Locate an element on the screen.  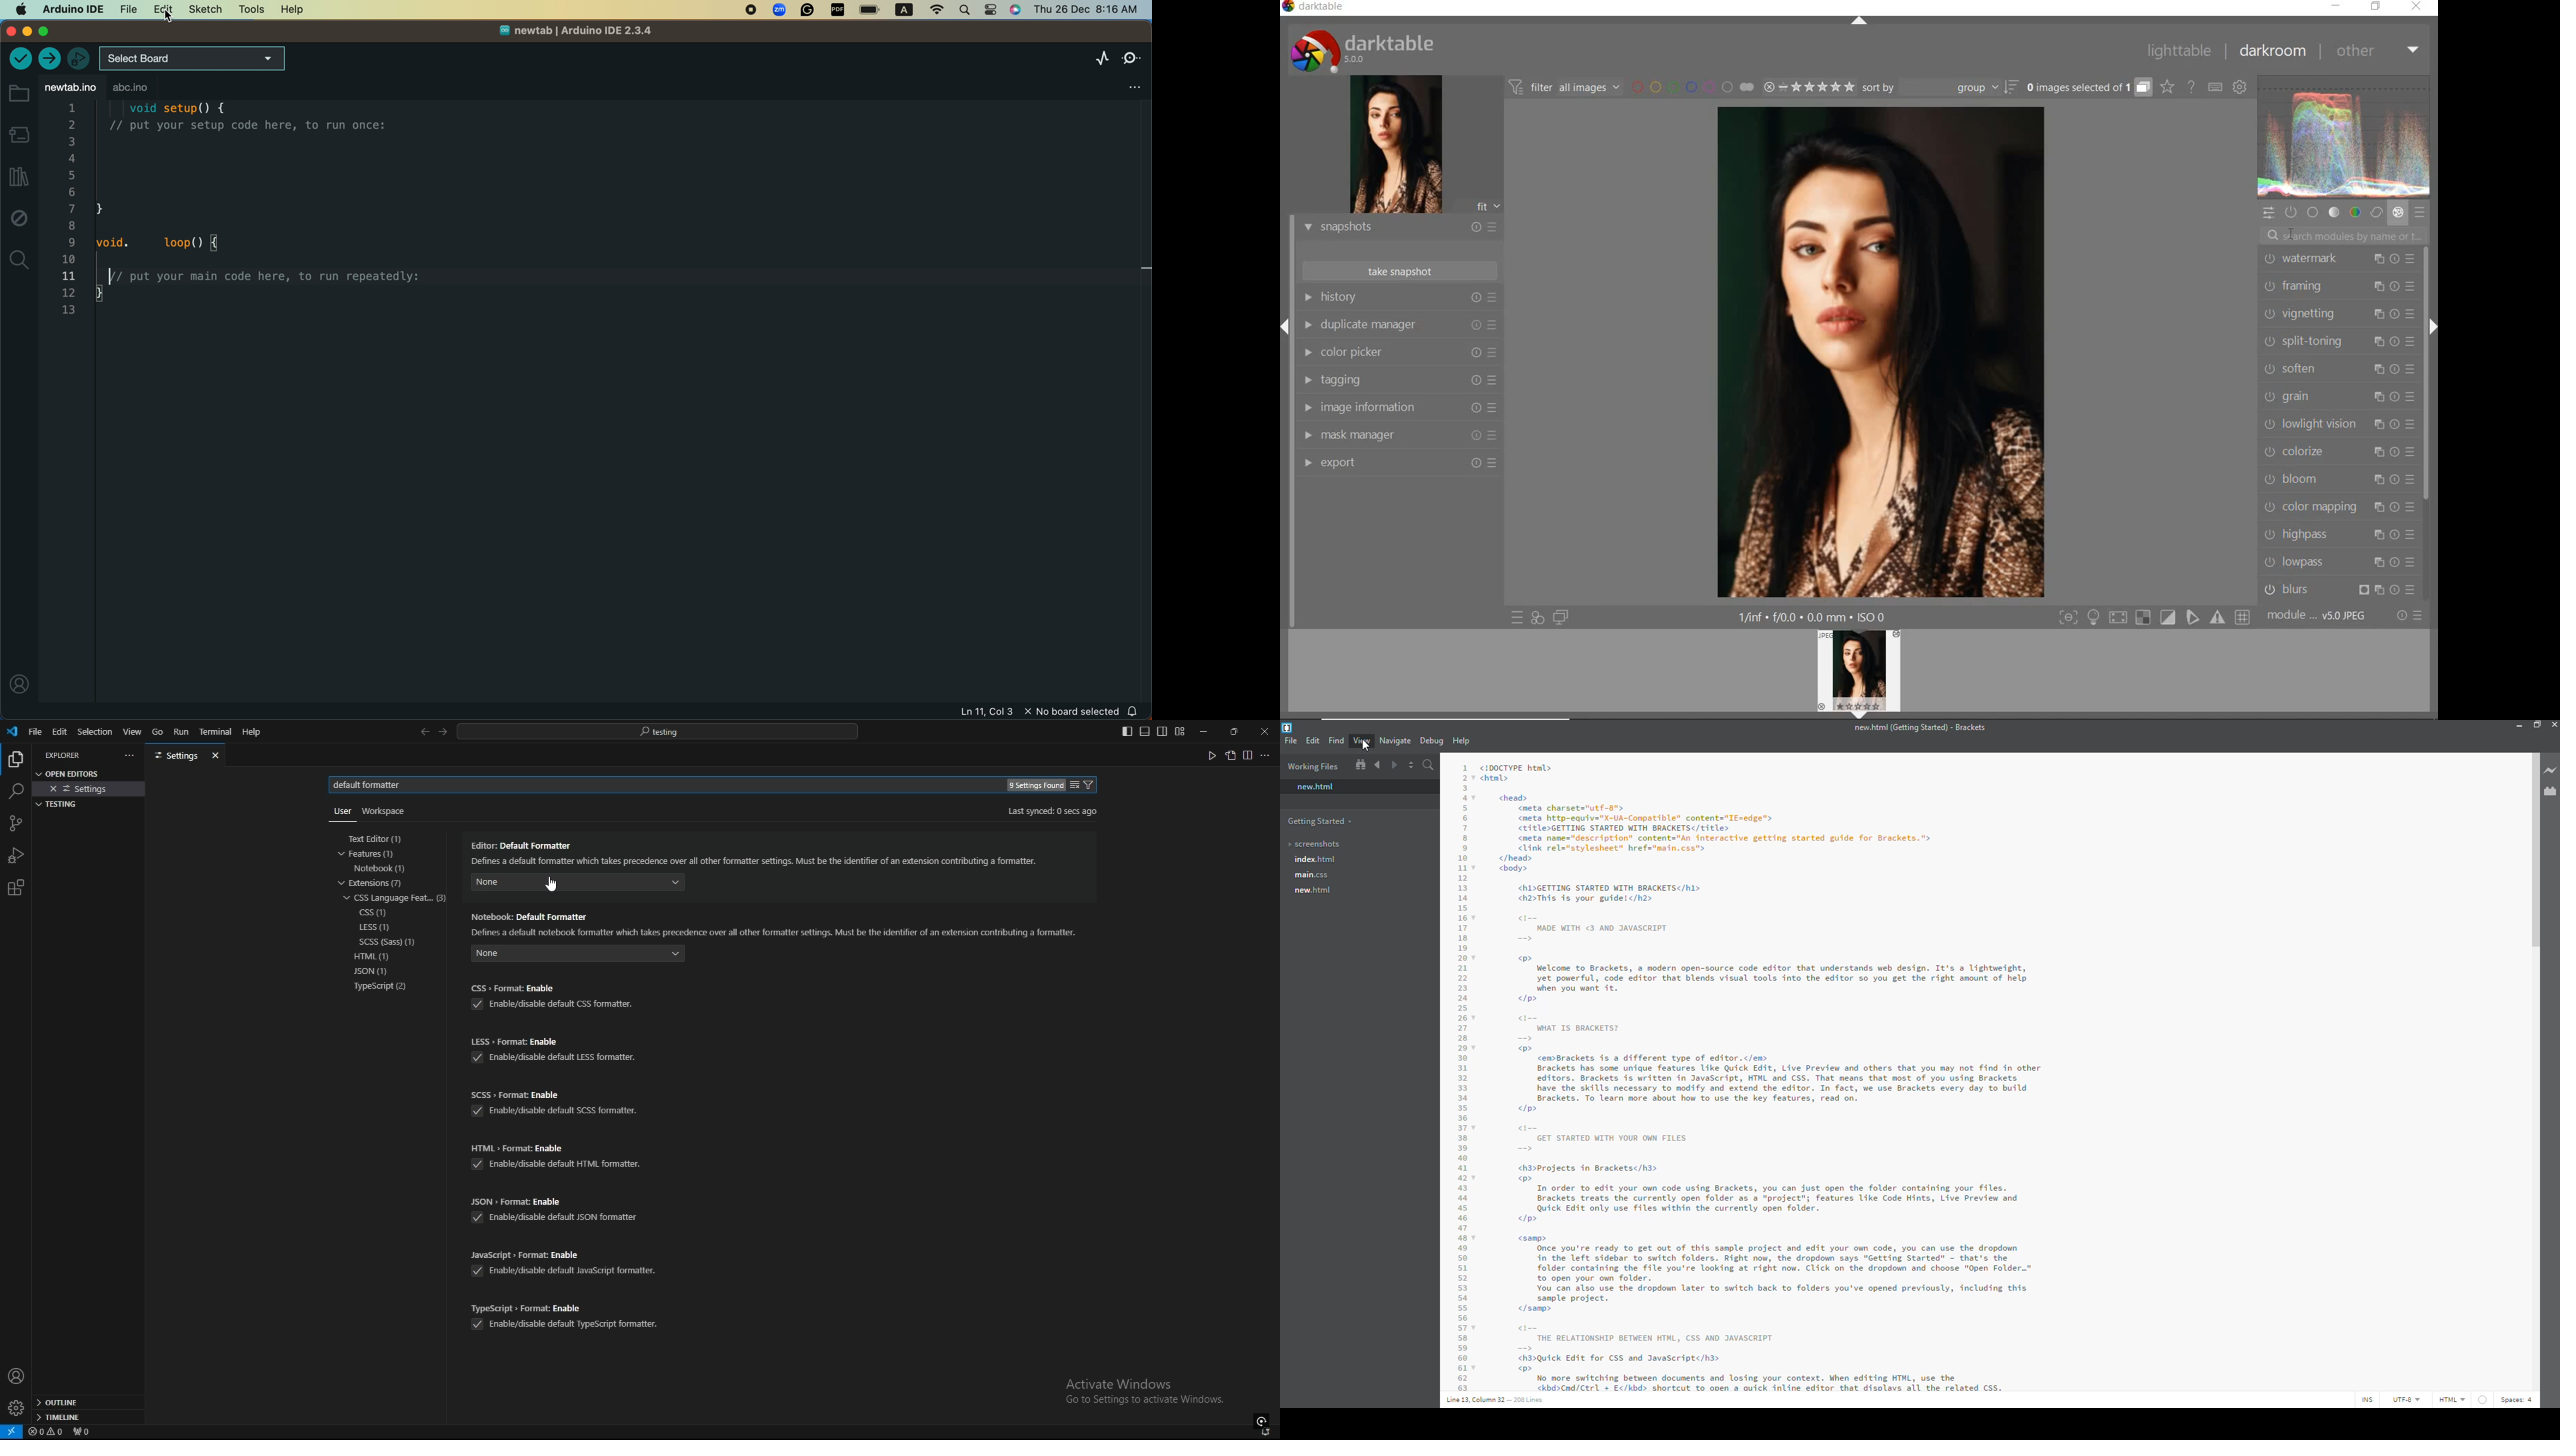
live preview is located at coordinates (2551, 769).